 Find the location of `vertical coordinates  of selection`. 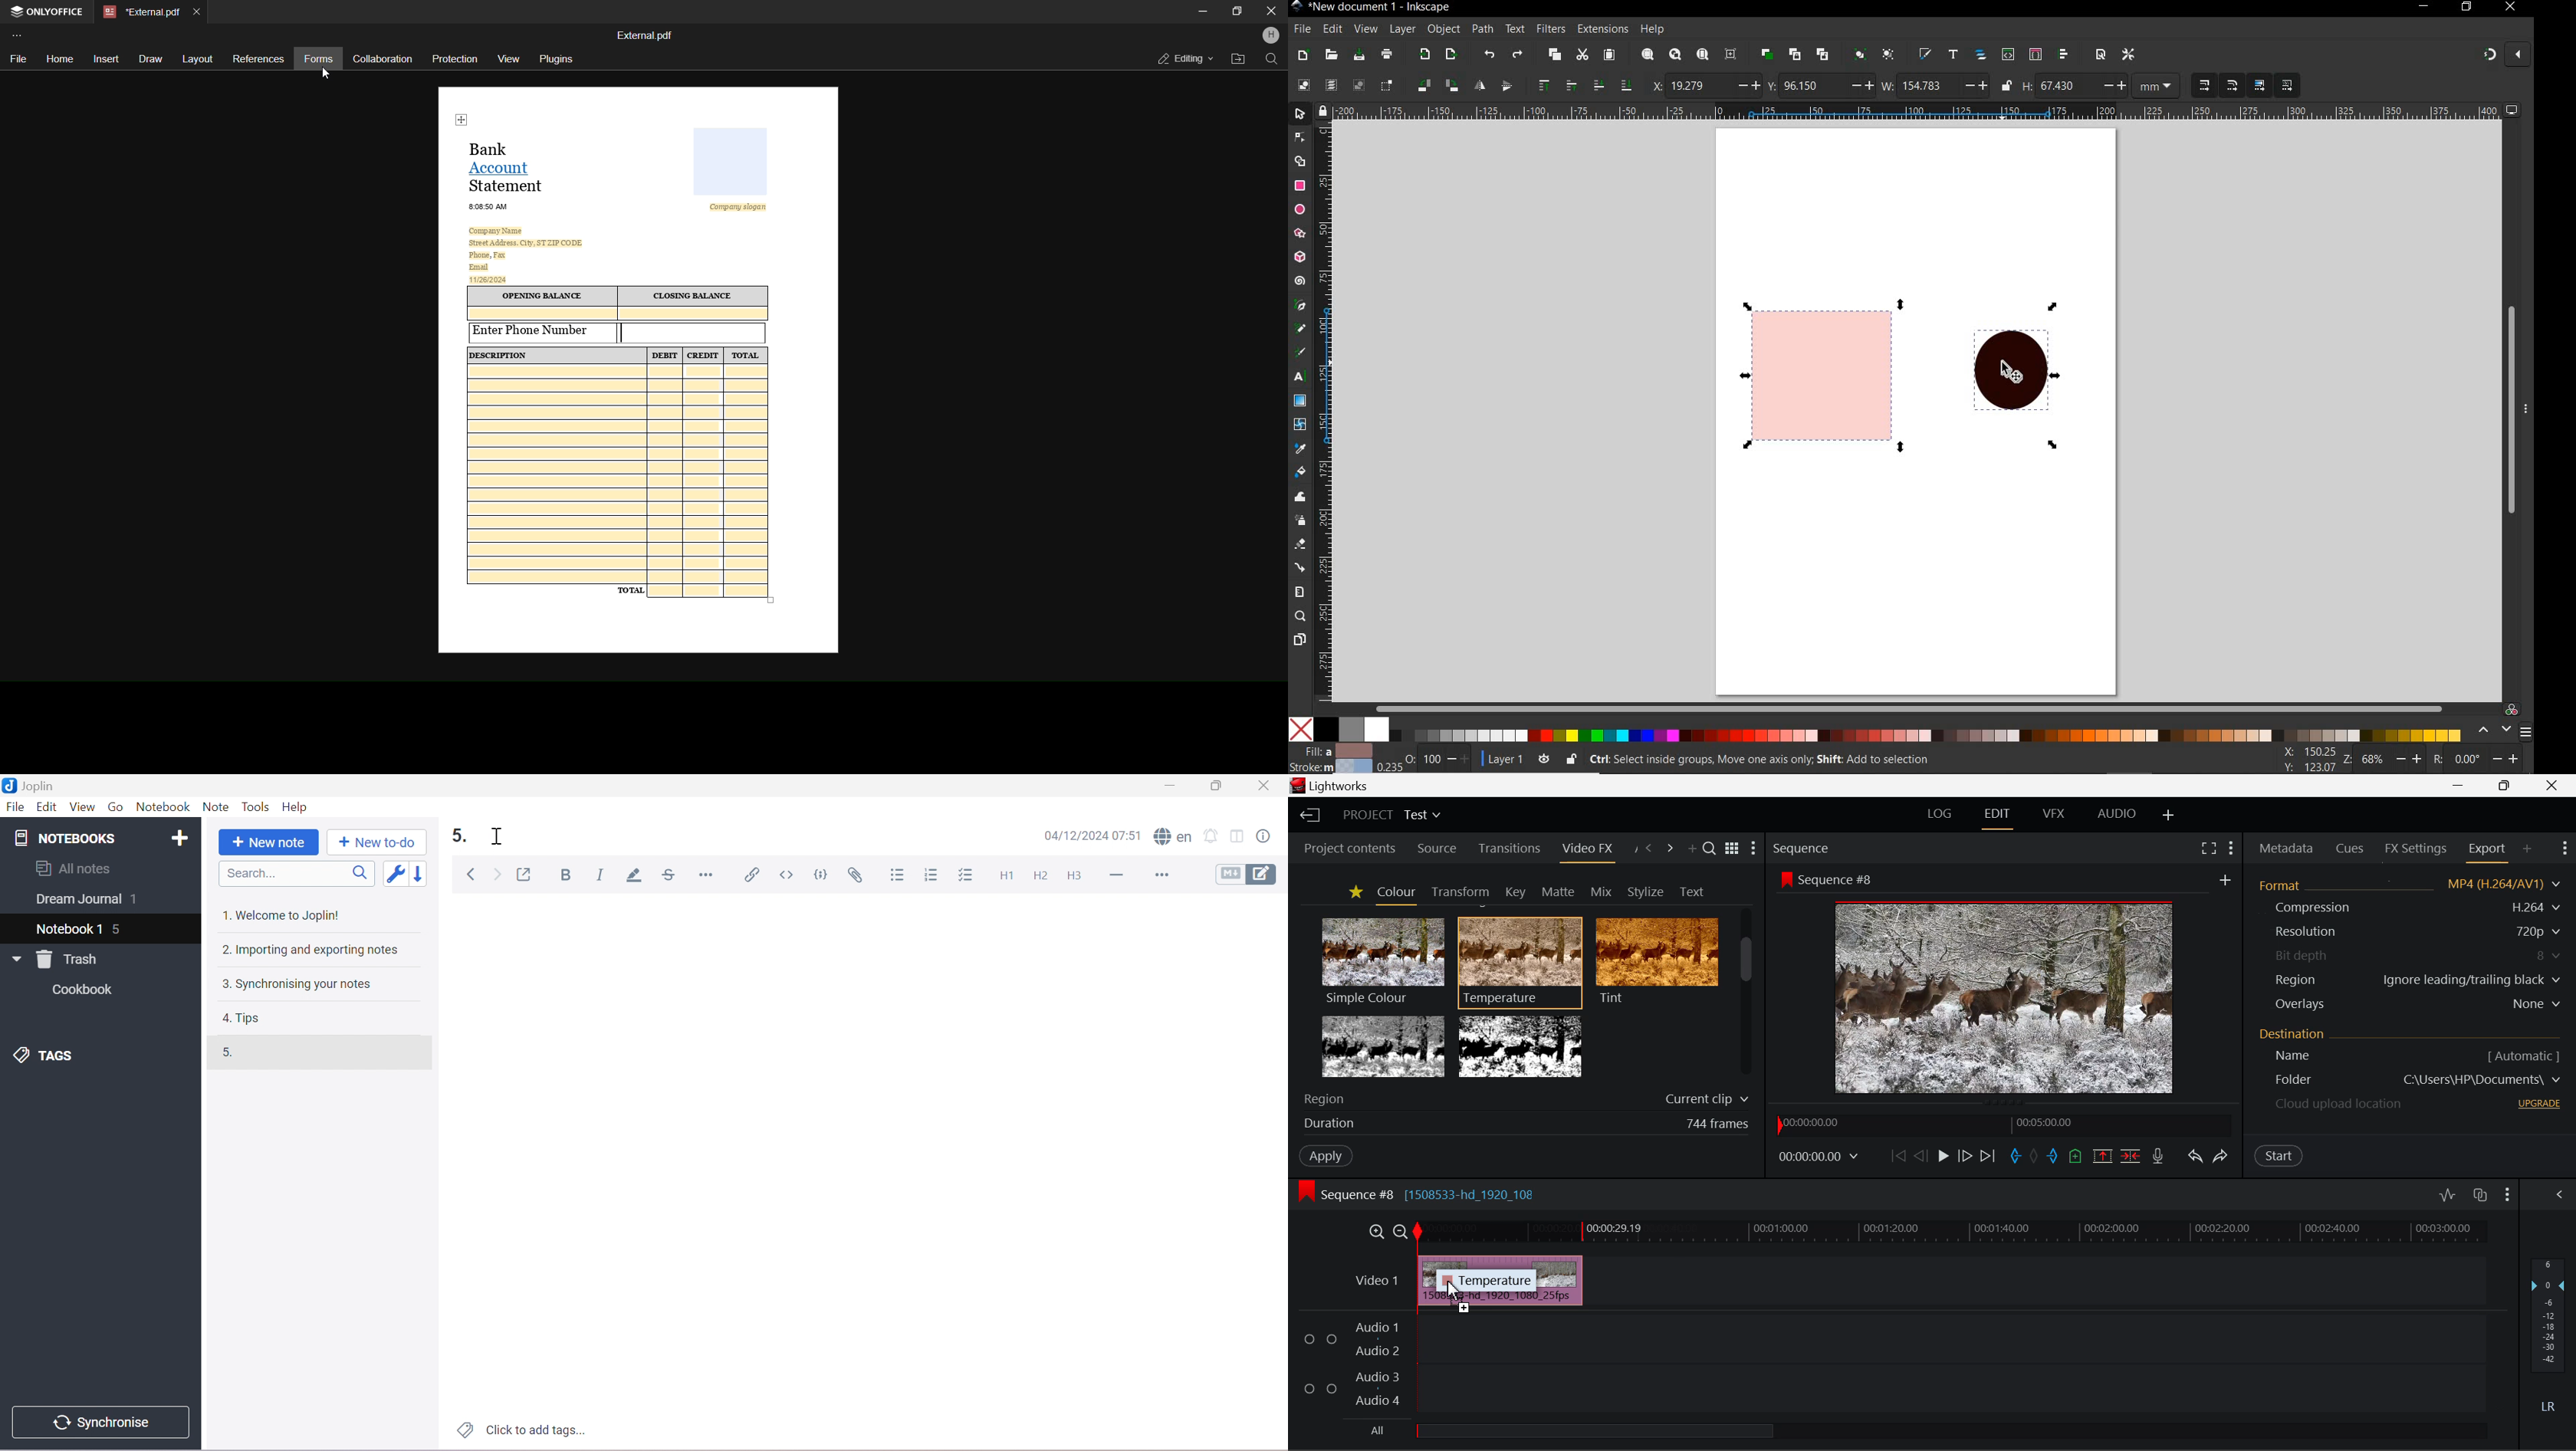

vertical coordinates  of selection is located at coordinates (1821, 86).